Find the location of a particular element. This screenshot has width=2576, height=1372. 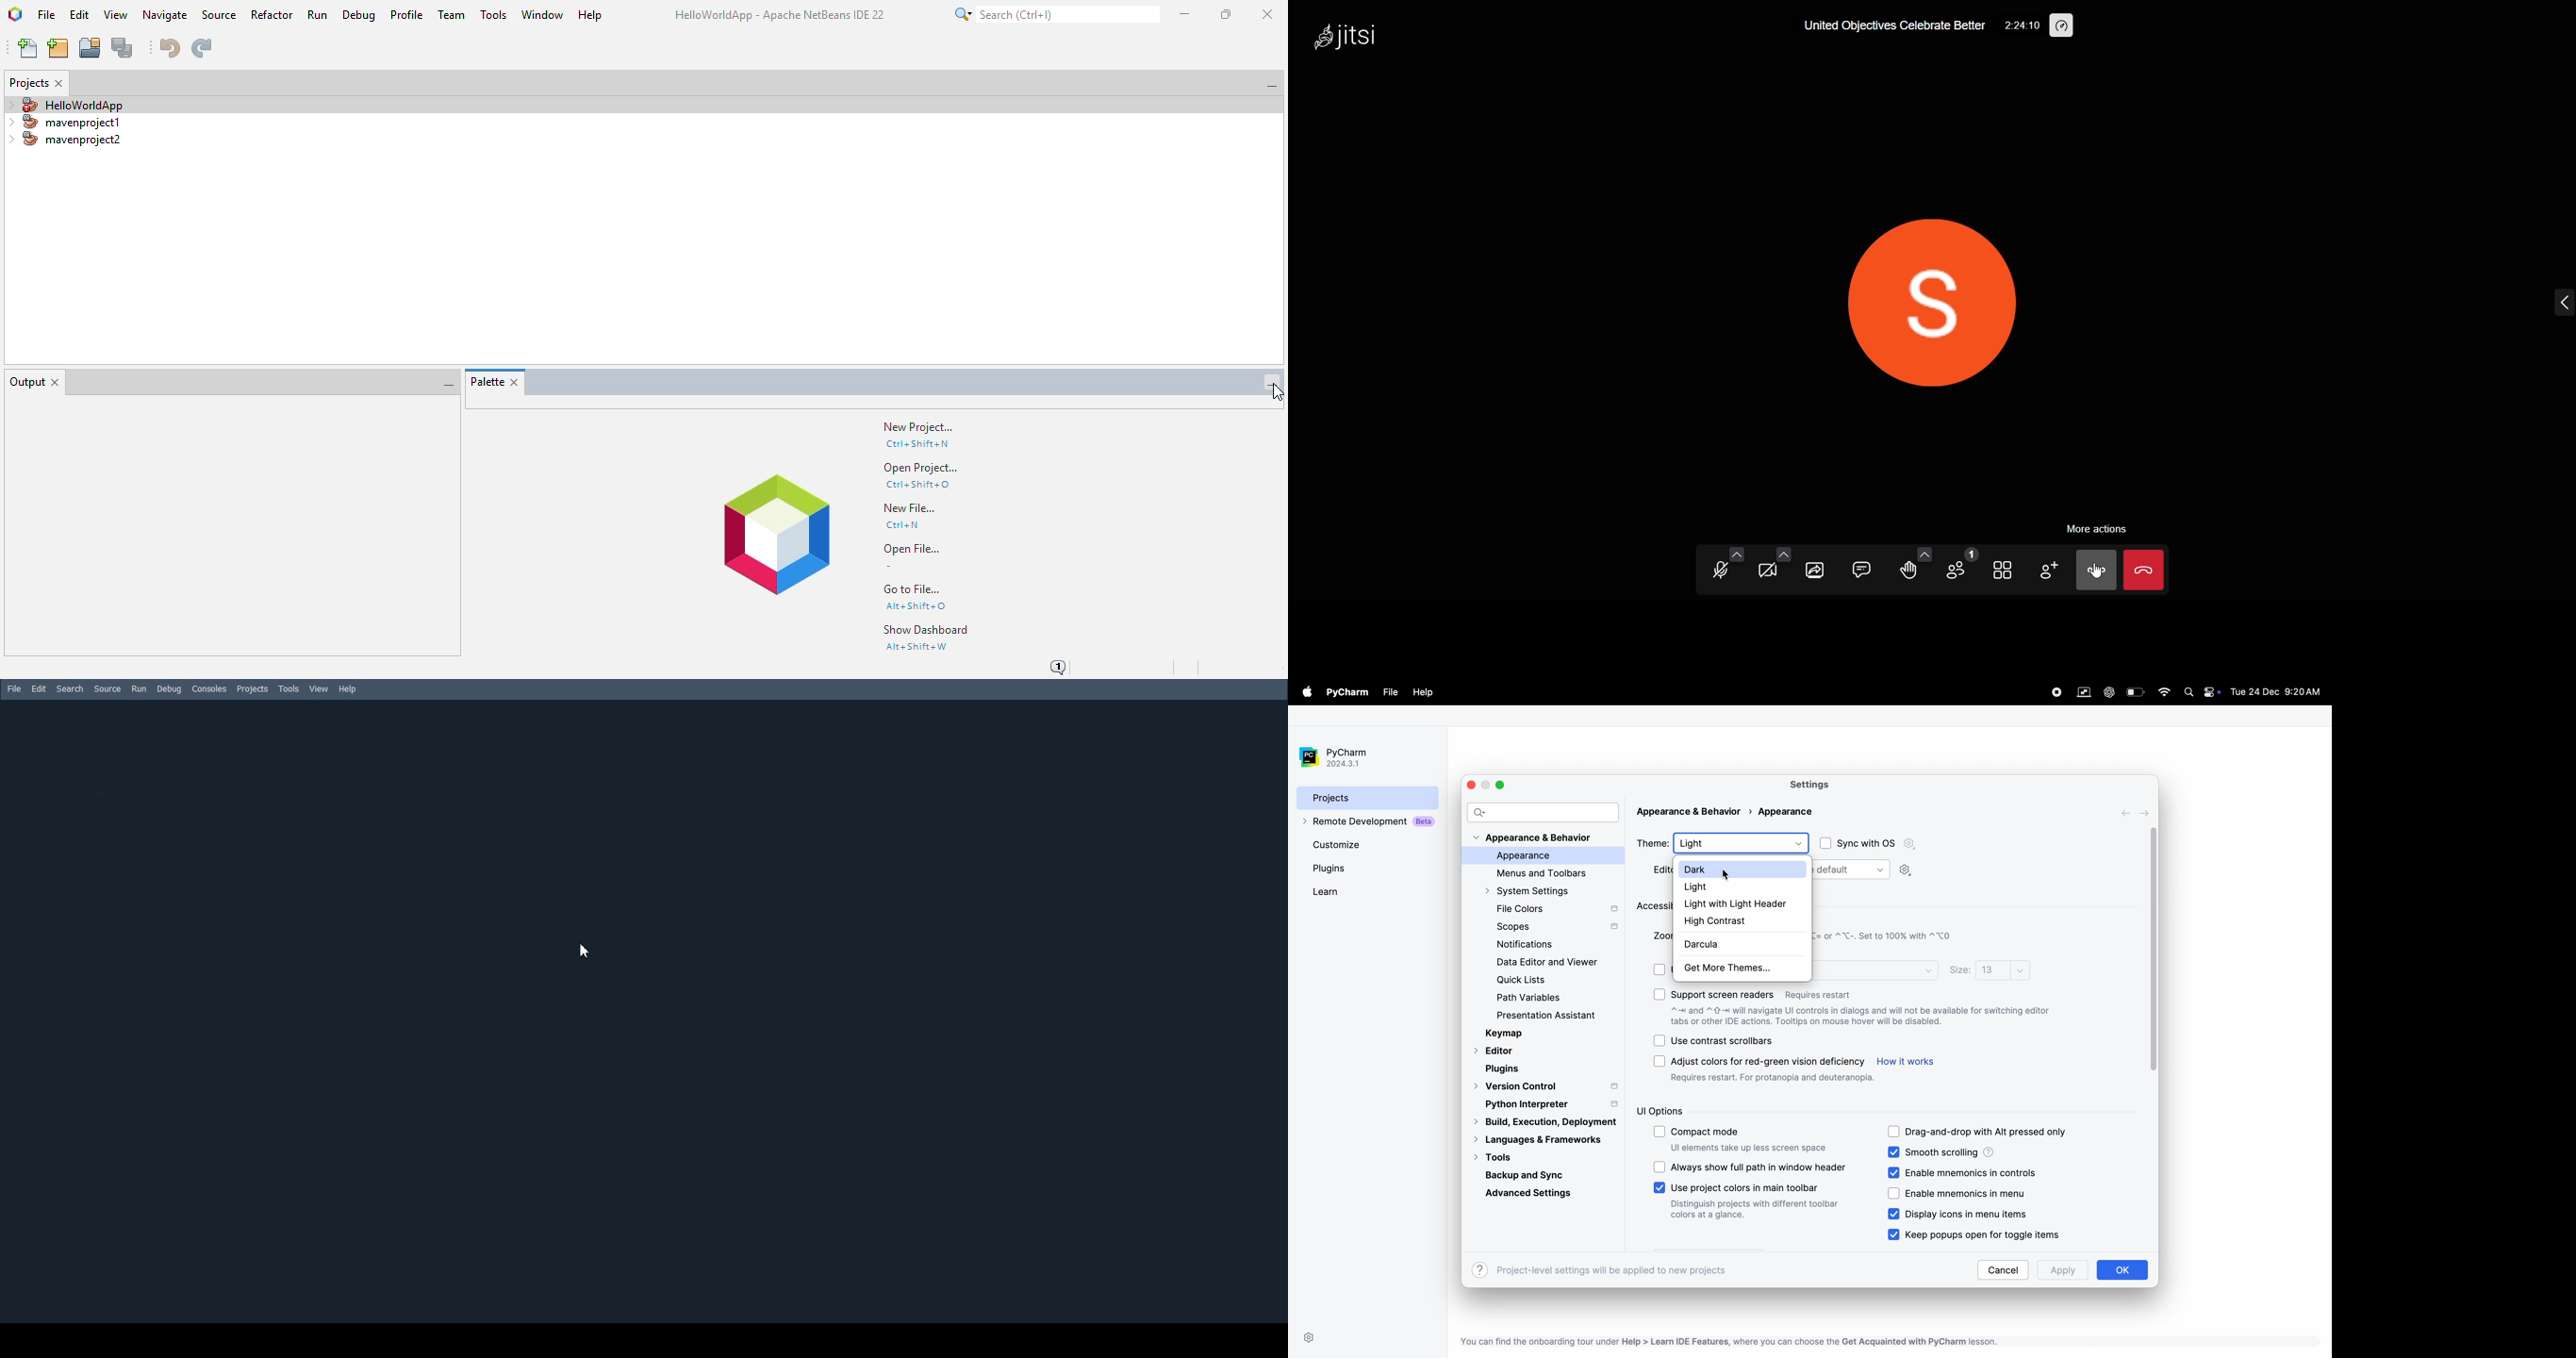

Consoles is located at coordinates (210, 688).